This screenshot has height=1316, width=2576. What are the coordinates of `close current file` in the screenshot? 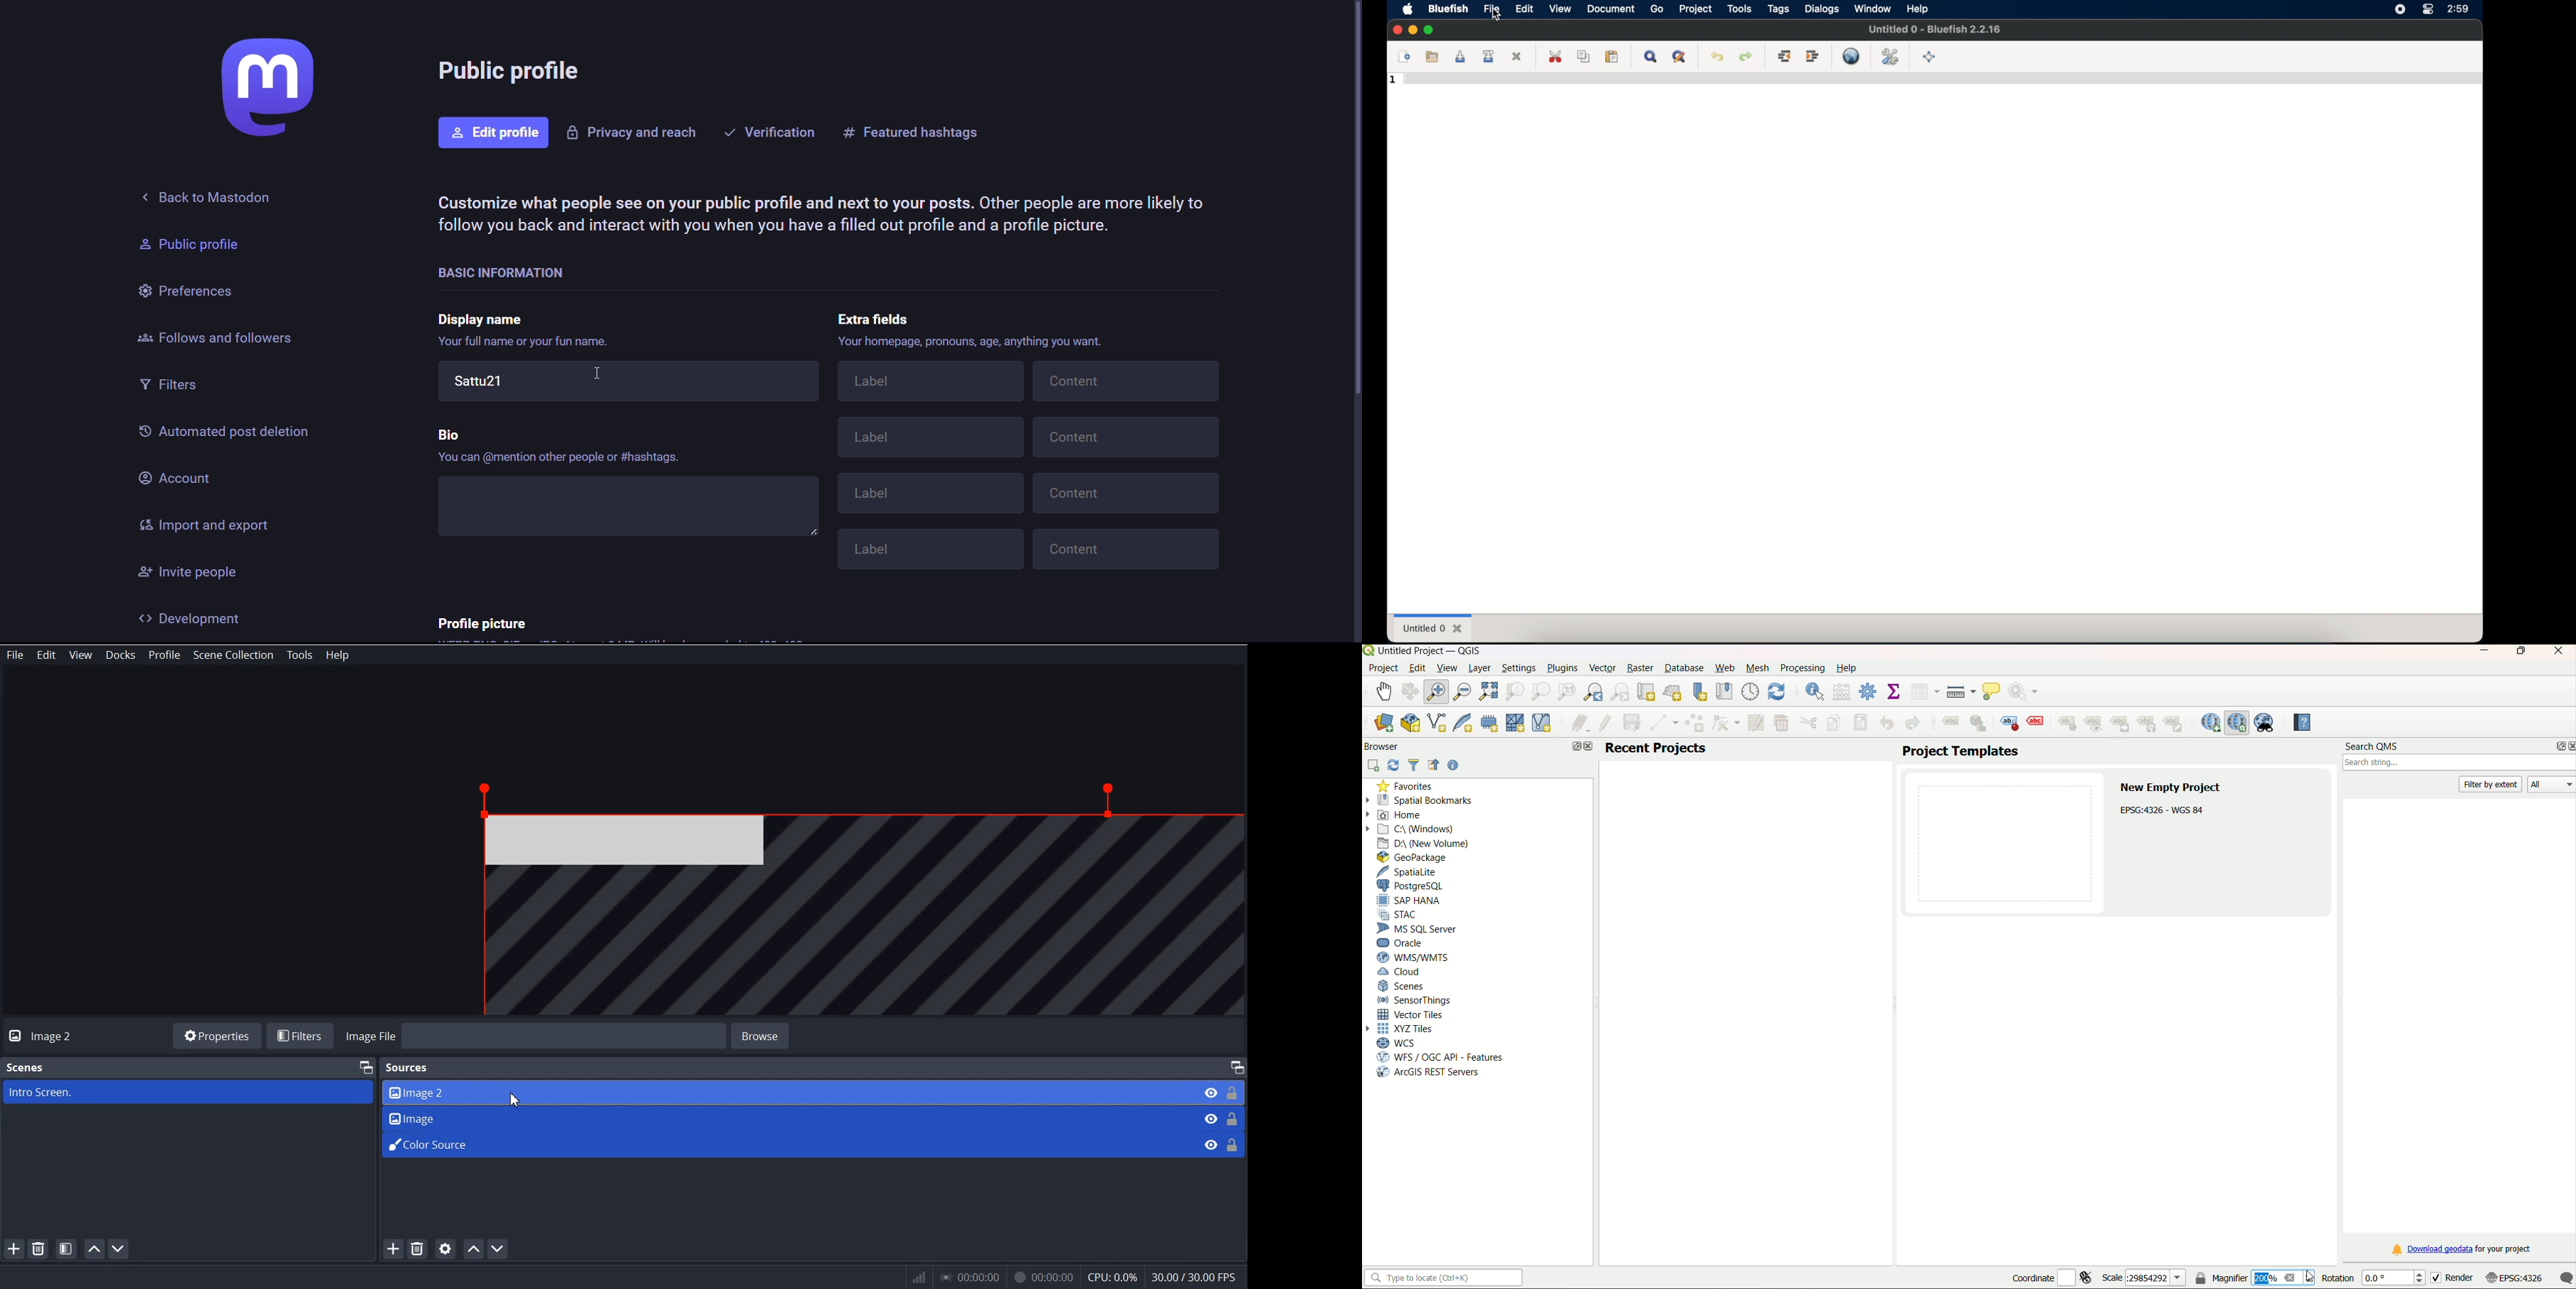 It's located at (1517, 56).